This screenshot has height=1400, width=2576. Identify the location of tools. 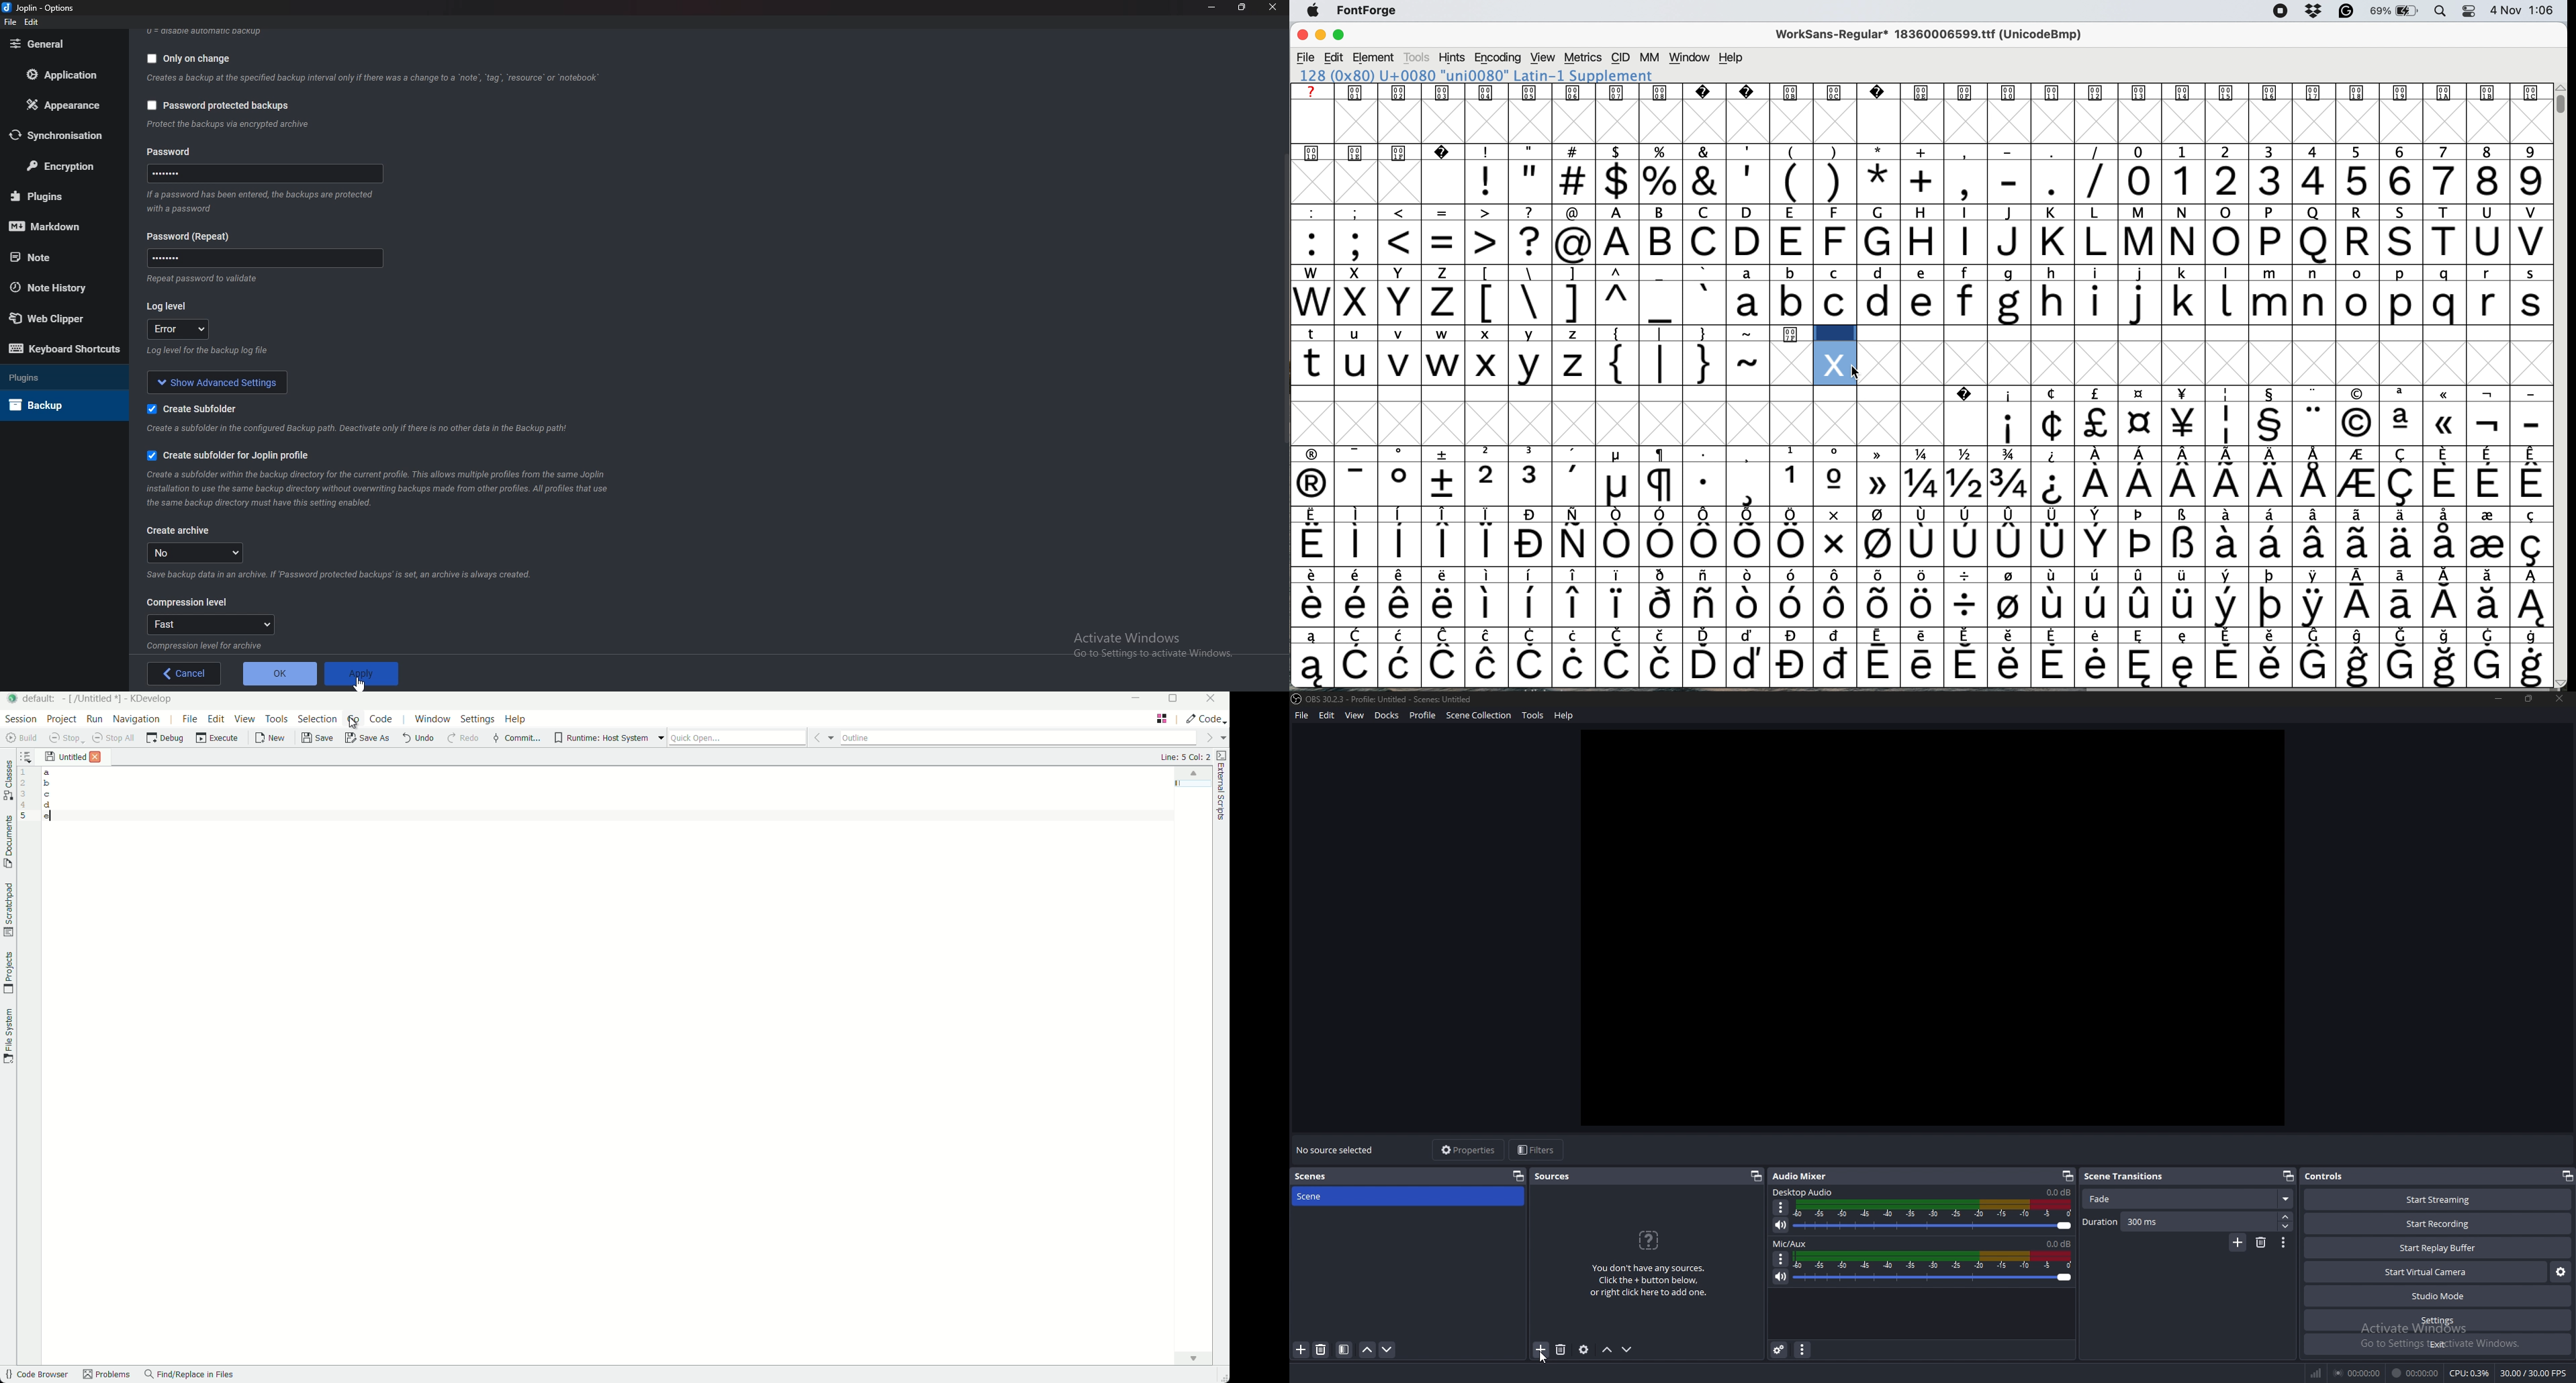
(1534, 715).